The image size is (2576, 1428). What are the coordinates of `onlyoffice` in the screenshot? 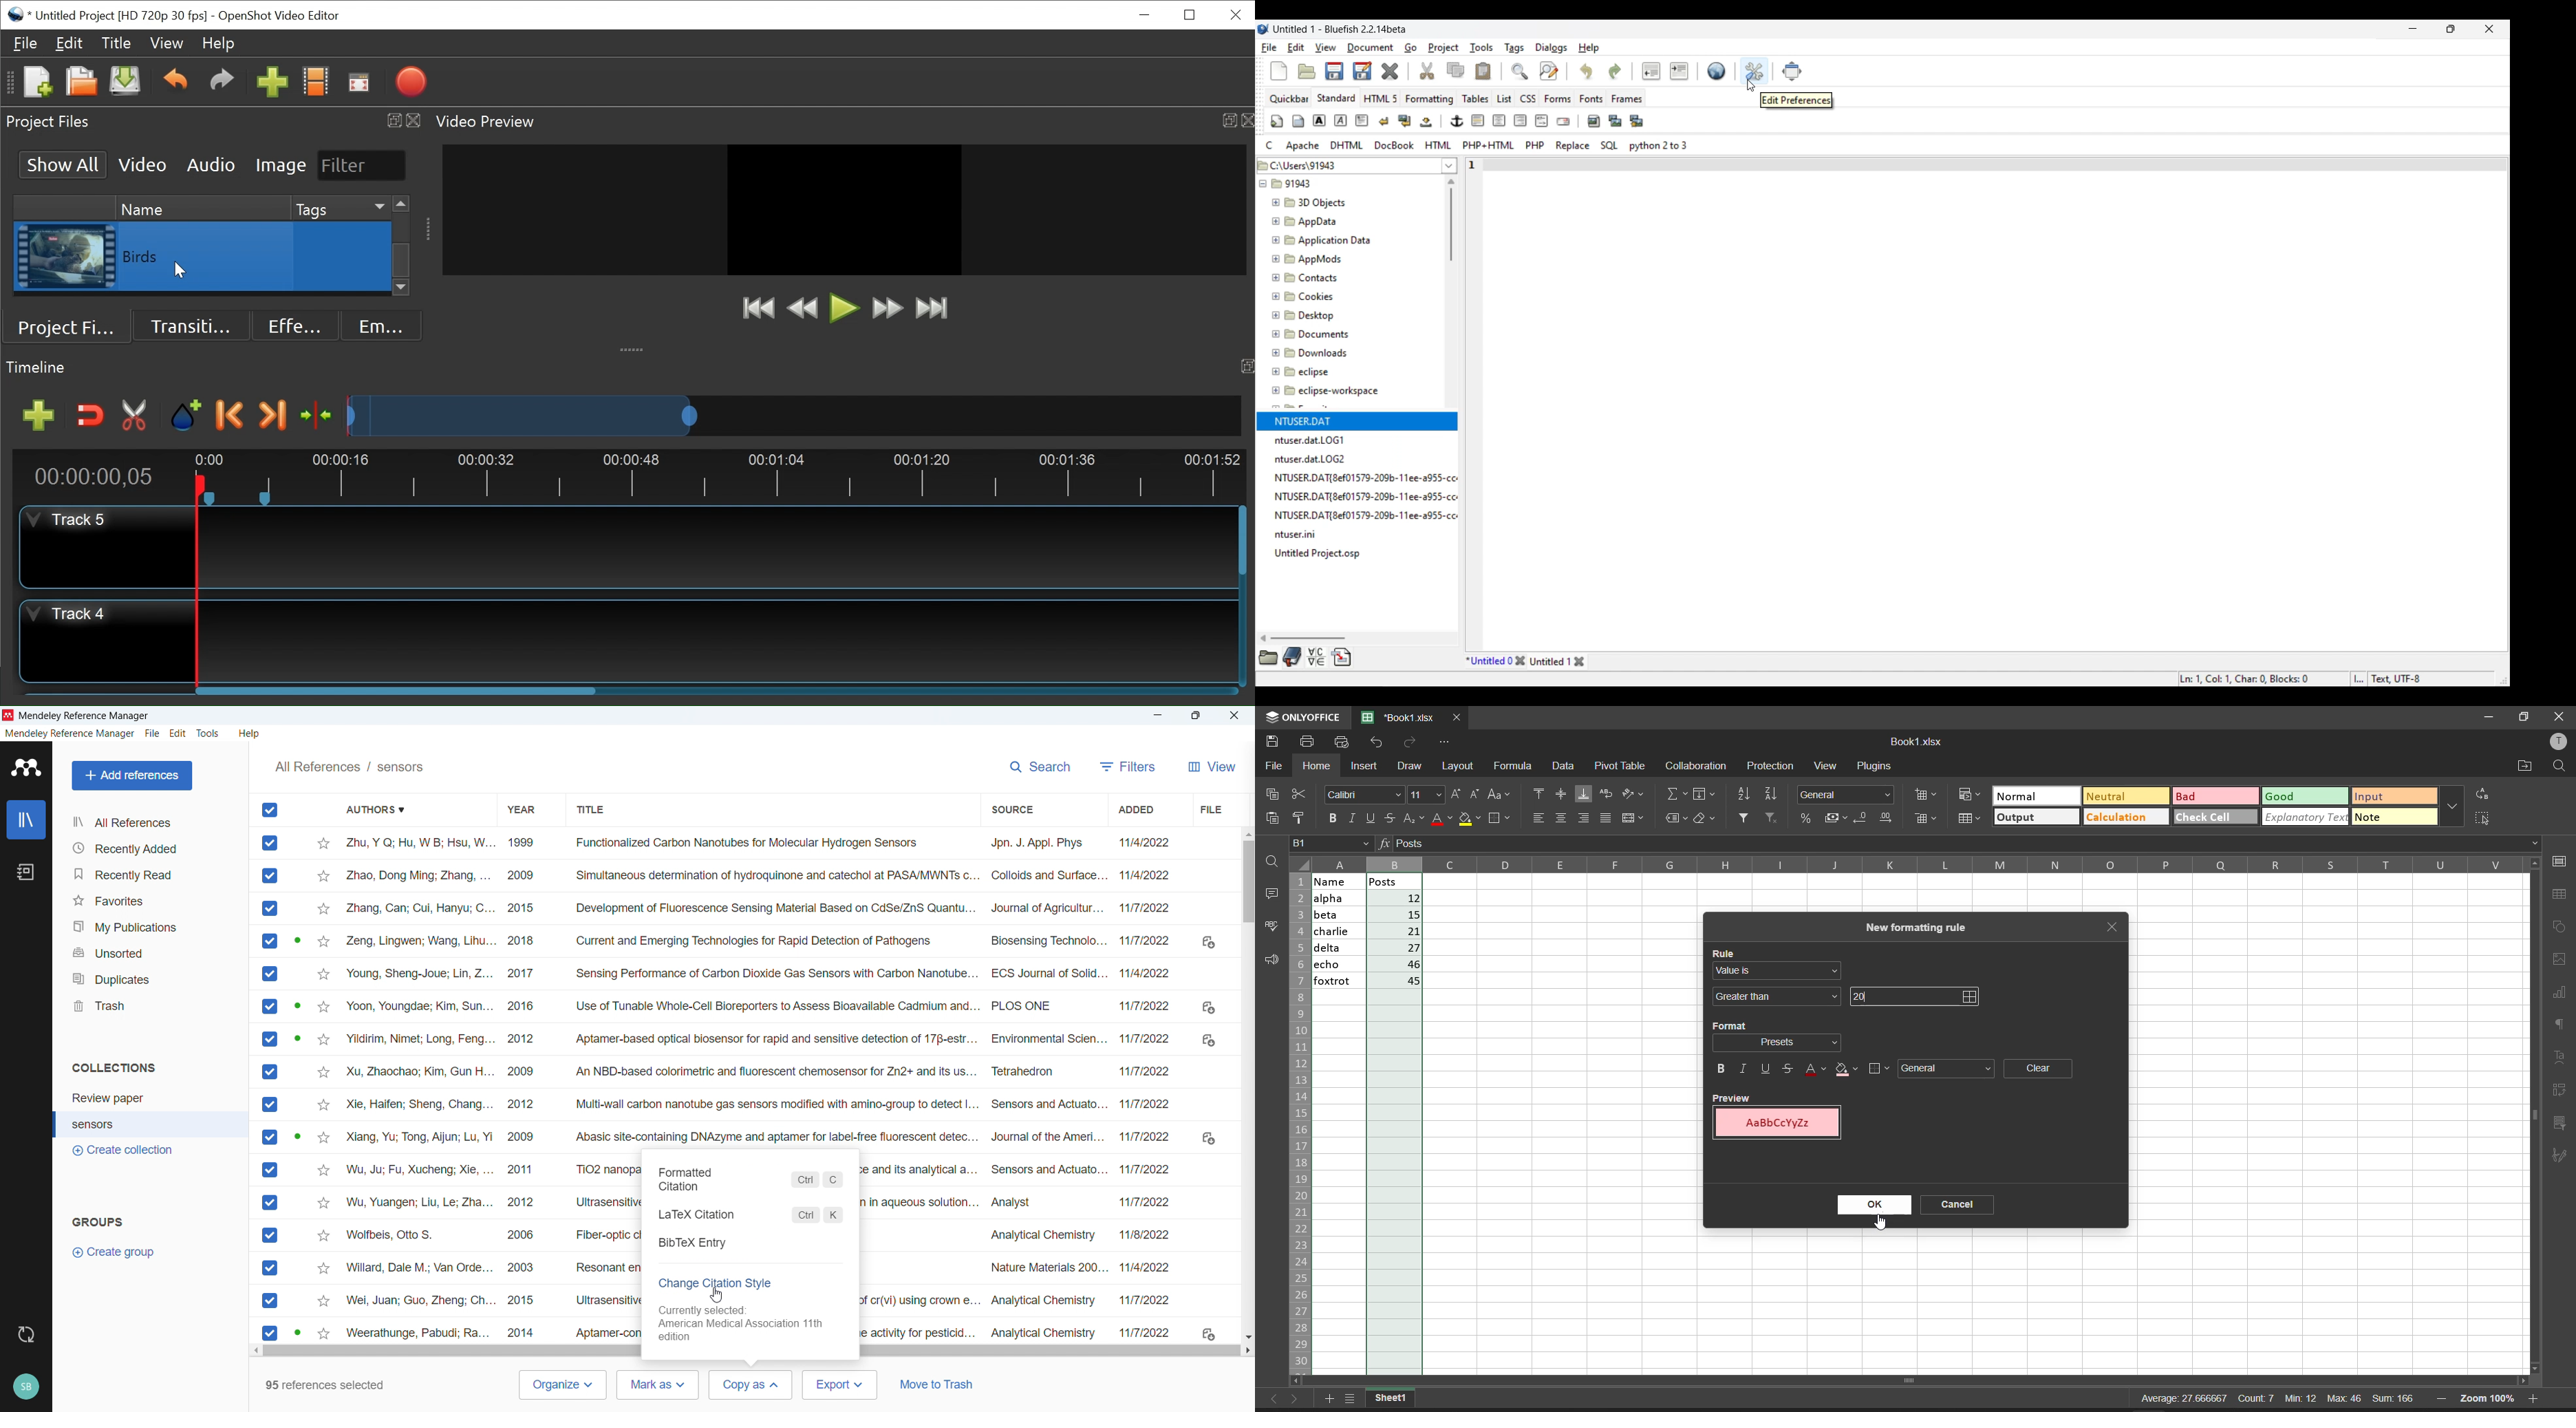 It's located at (1306, 718).